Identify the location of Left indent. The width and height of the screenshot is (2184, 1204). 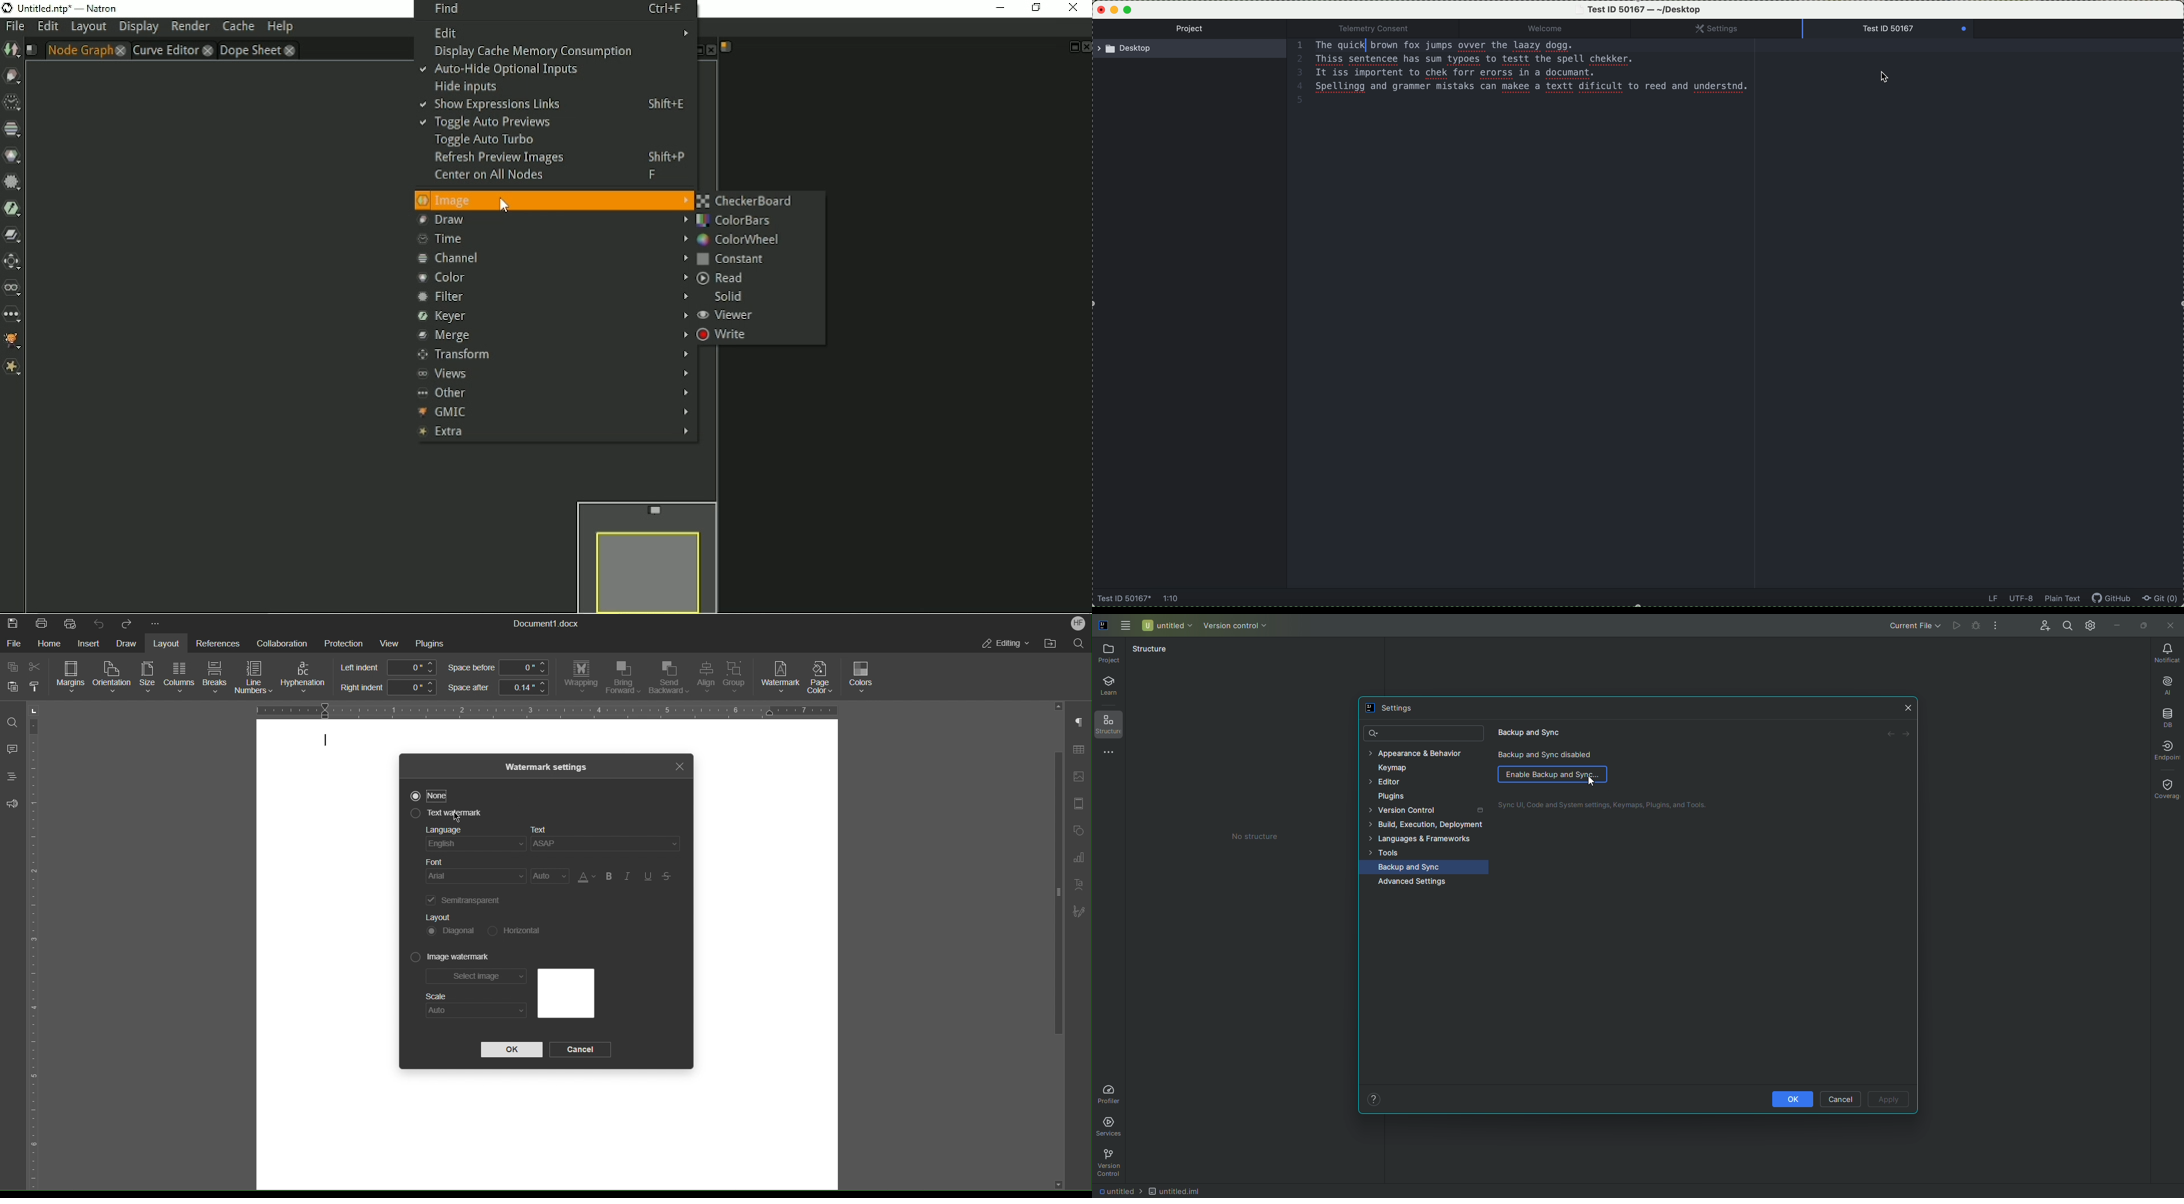
(389, 668).